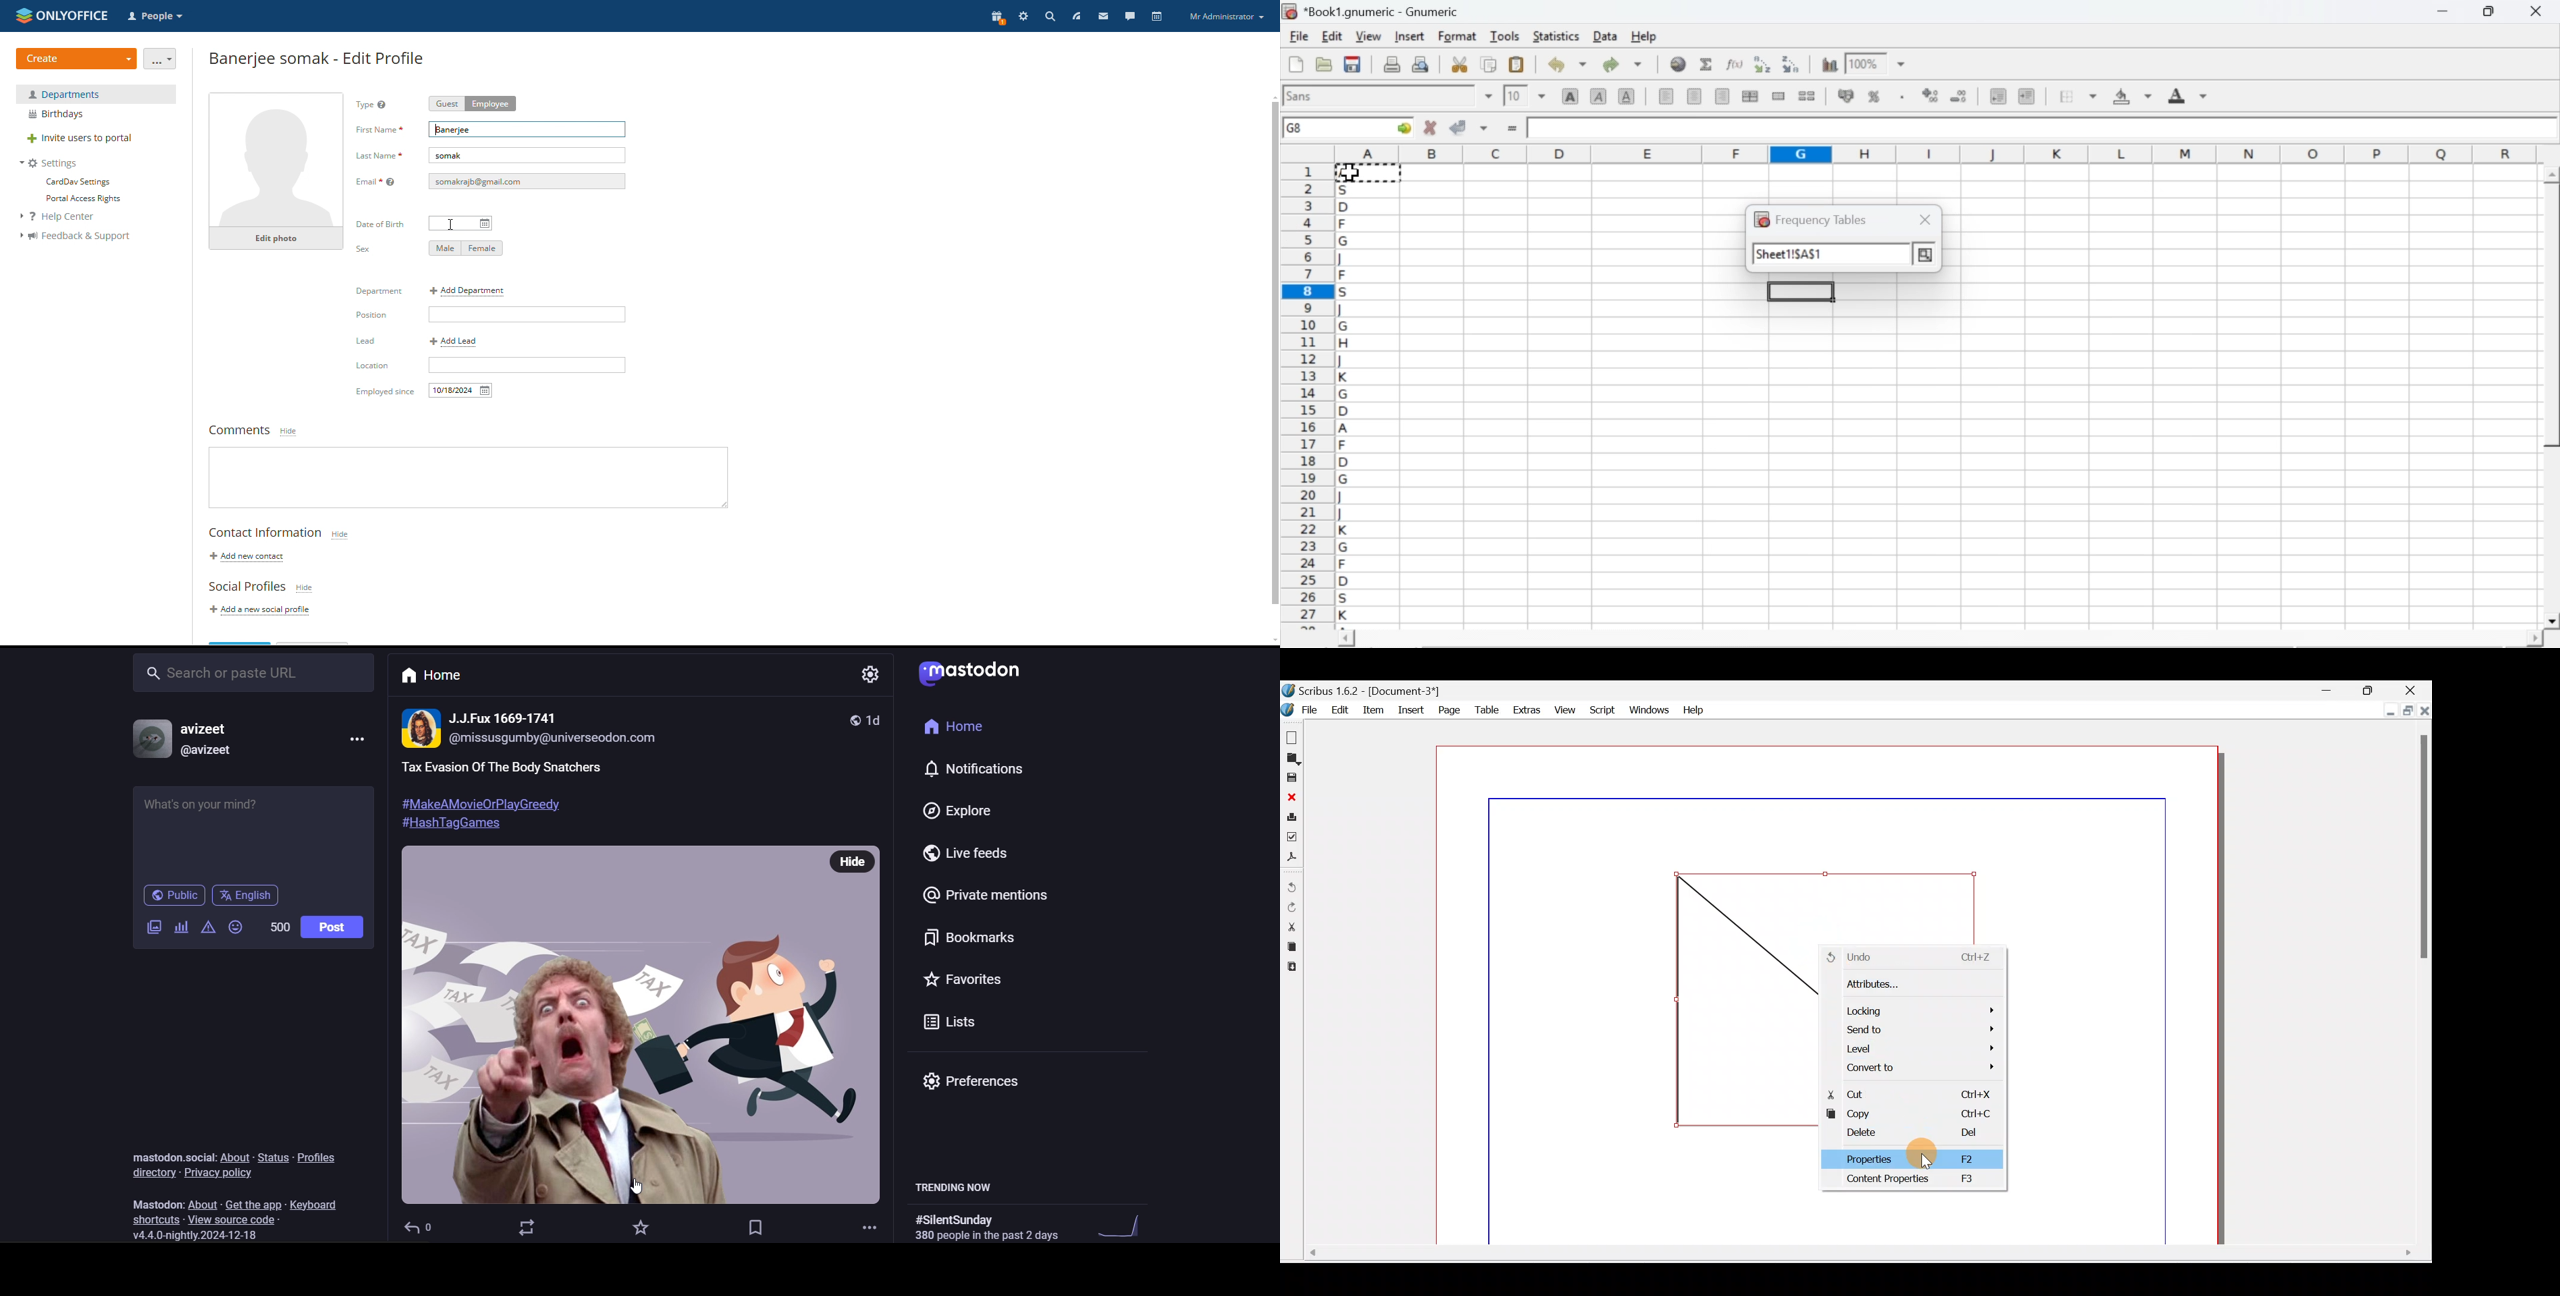 The width and height of the screenshot is (2576, 1316). Describe the element at coordinates (953, 1185) in the screenshot. I see `trending now` at that location.